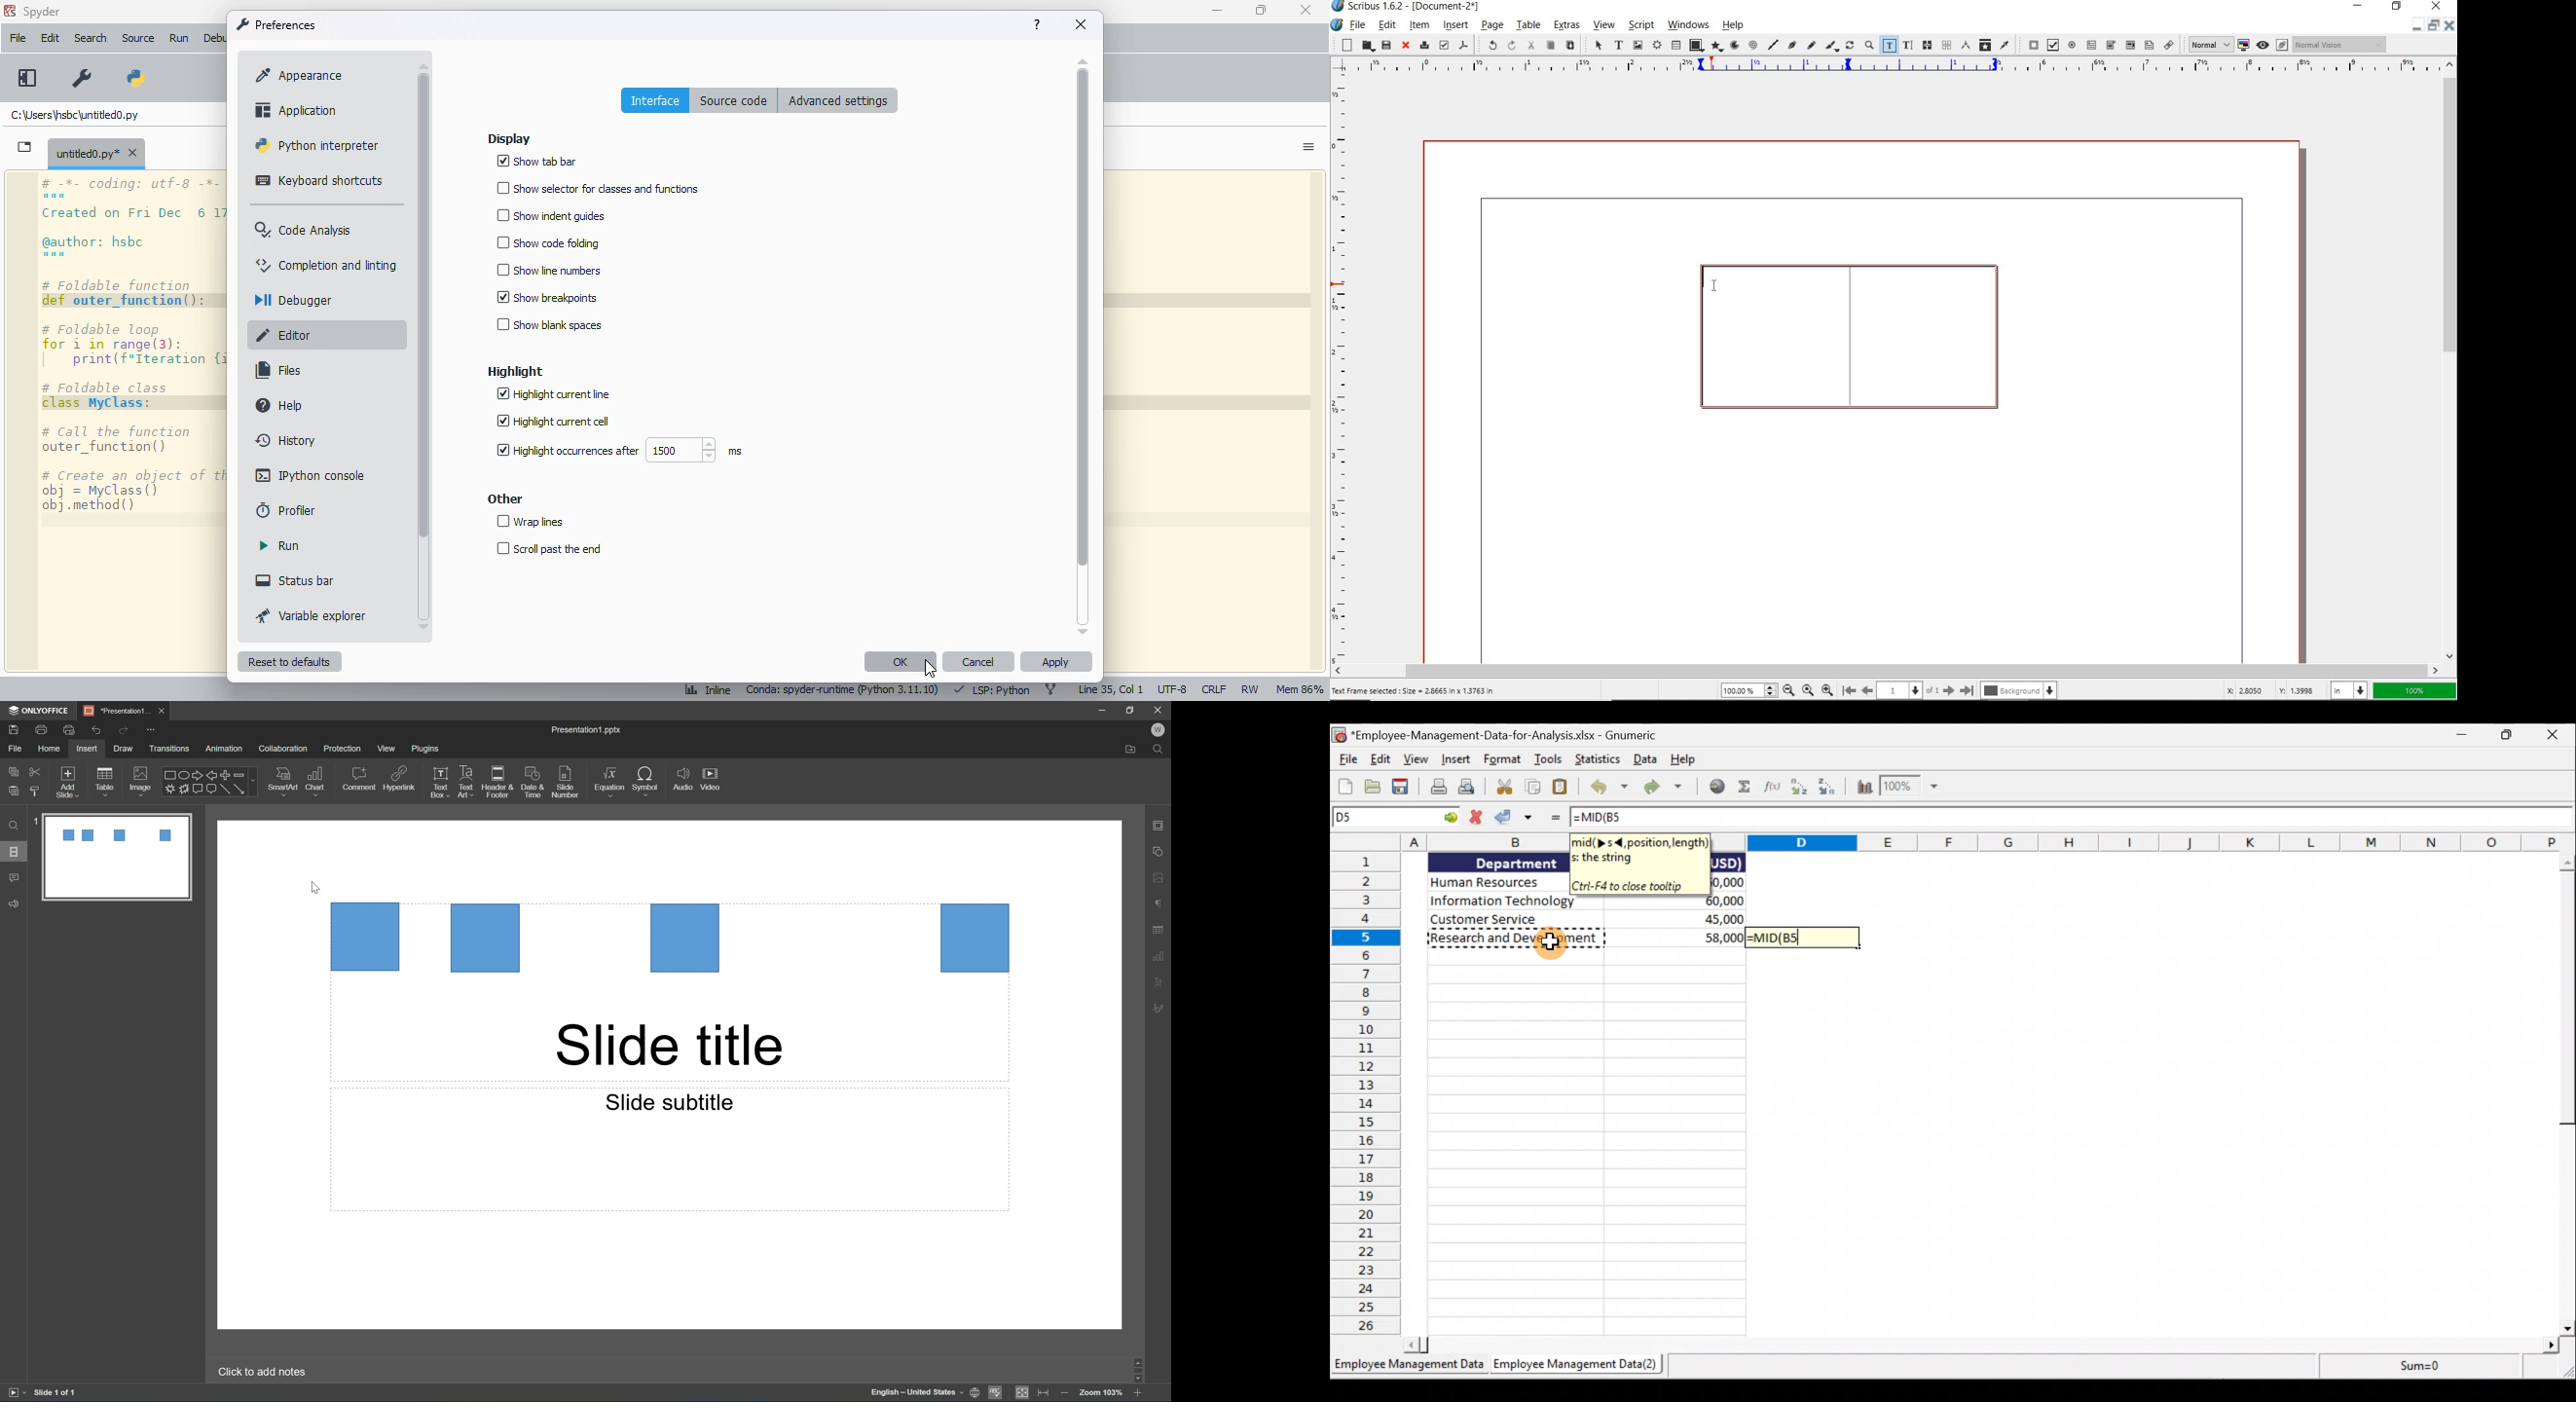 The image size is (2576, 1428). What do you see at coordinates (1453, 844) in the screenshot?
I see `Columns` at bounding box center [1453, 844].